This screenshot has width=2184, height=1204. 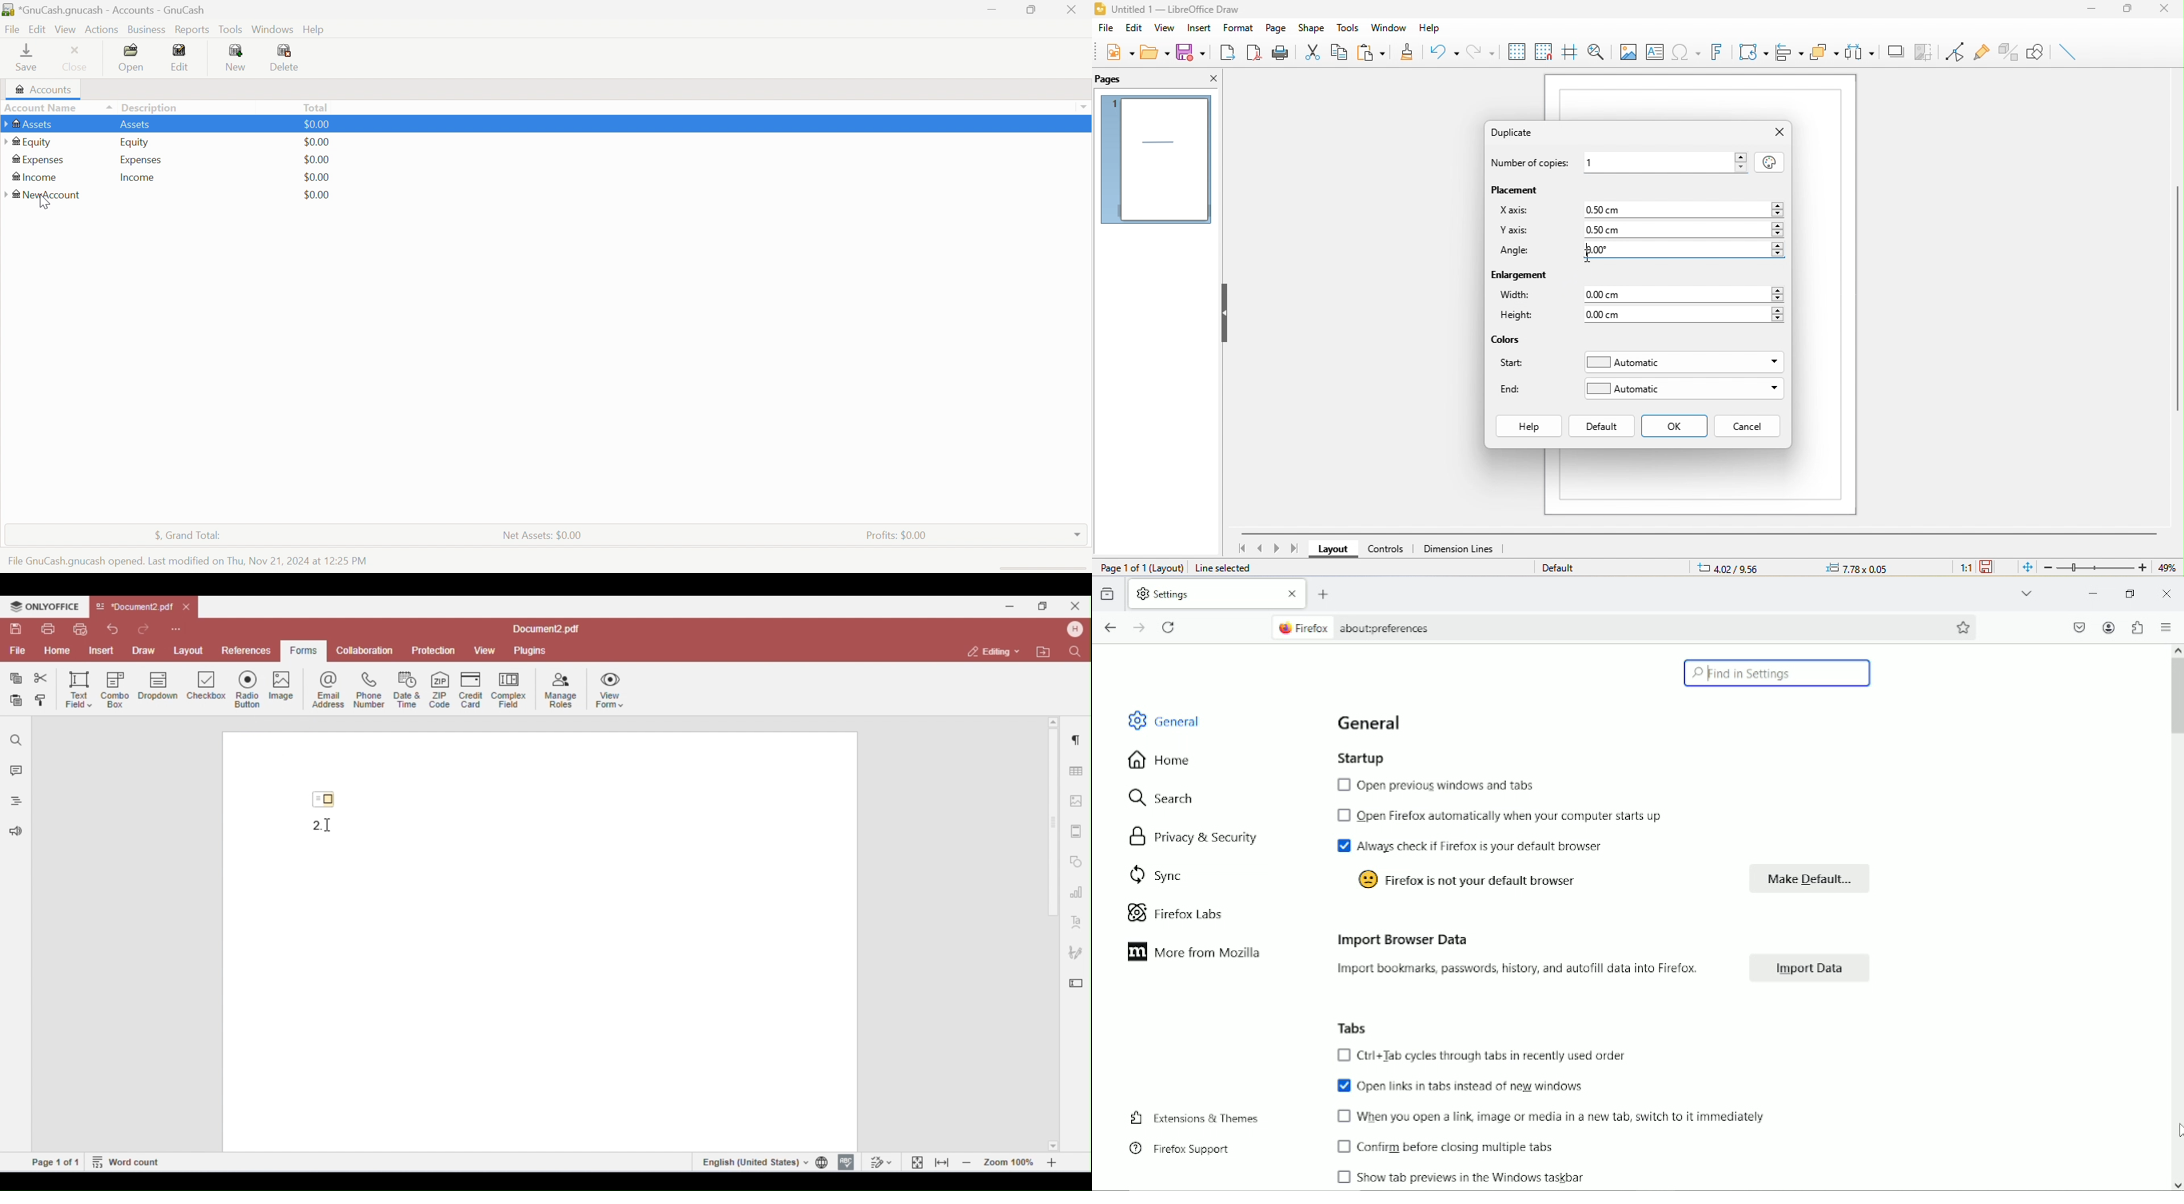 What do you see at coordinates (45, 197) in the screenshot?
I see `NewAccount` at bounding box center [45, 197].